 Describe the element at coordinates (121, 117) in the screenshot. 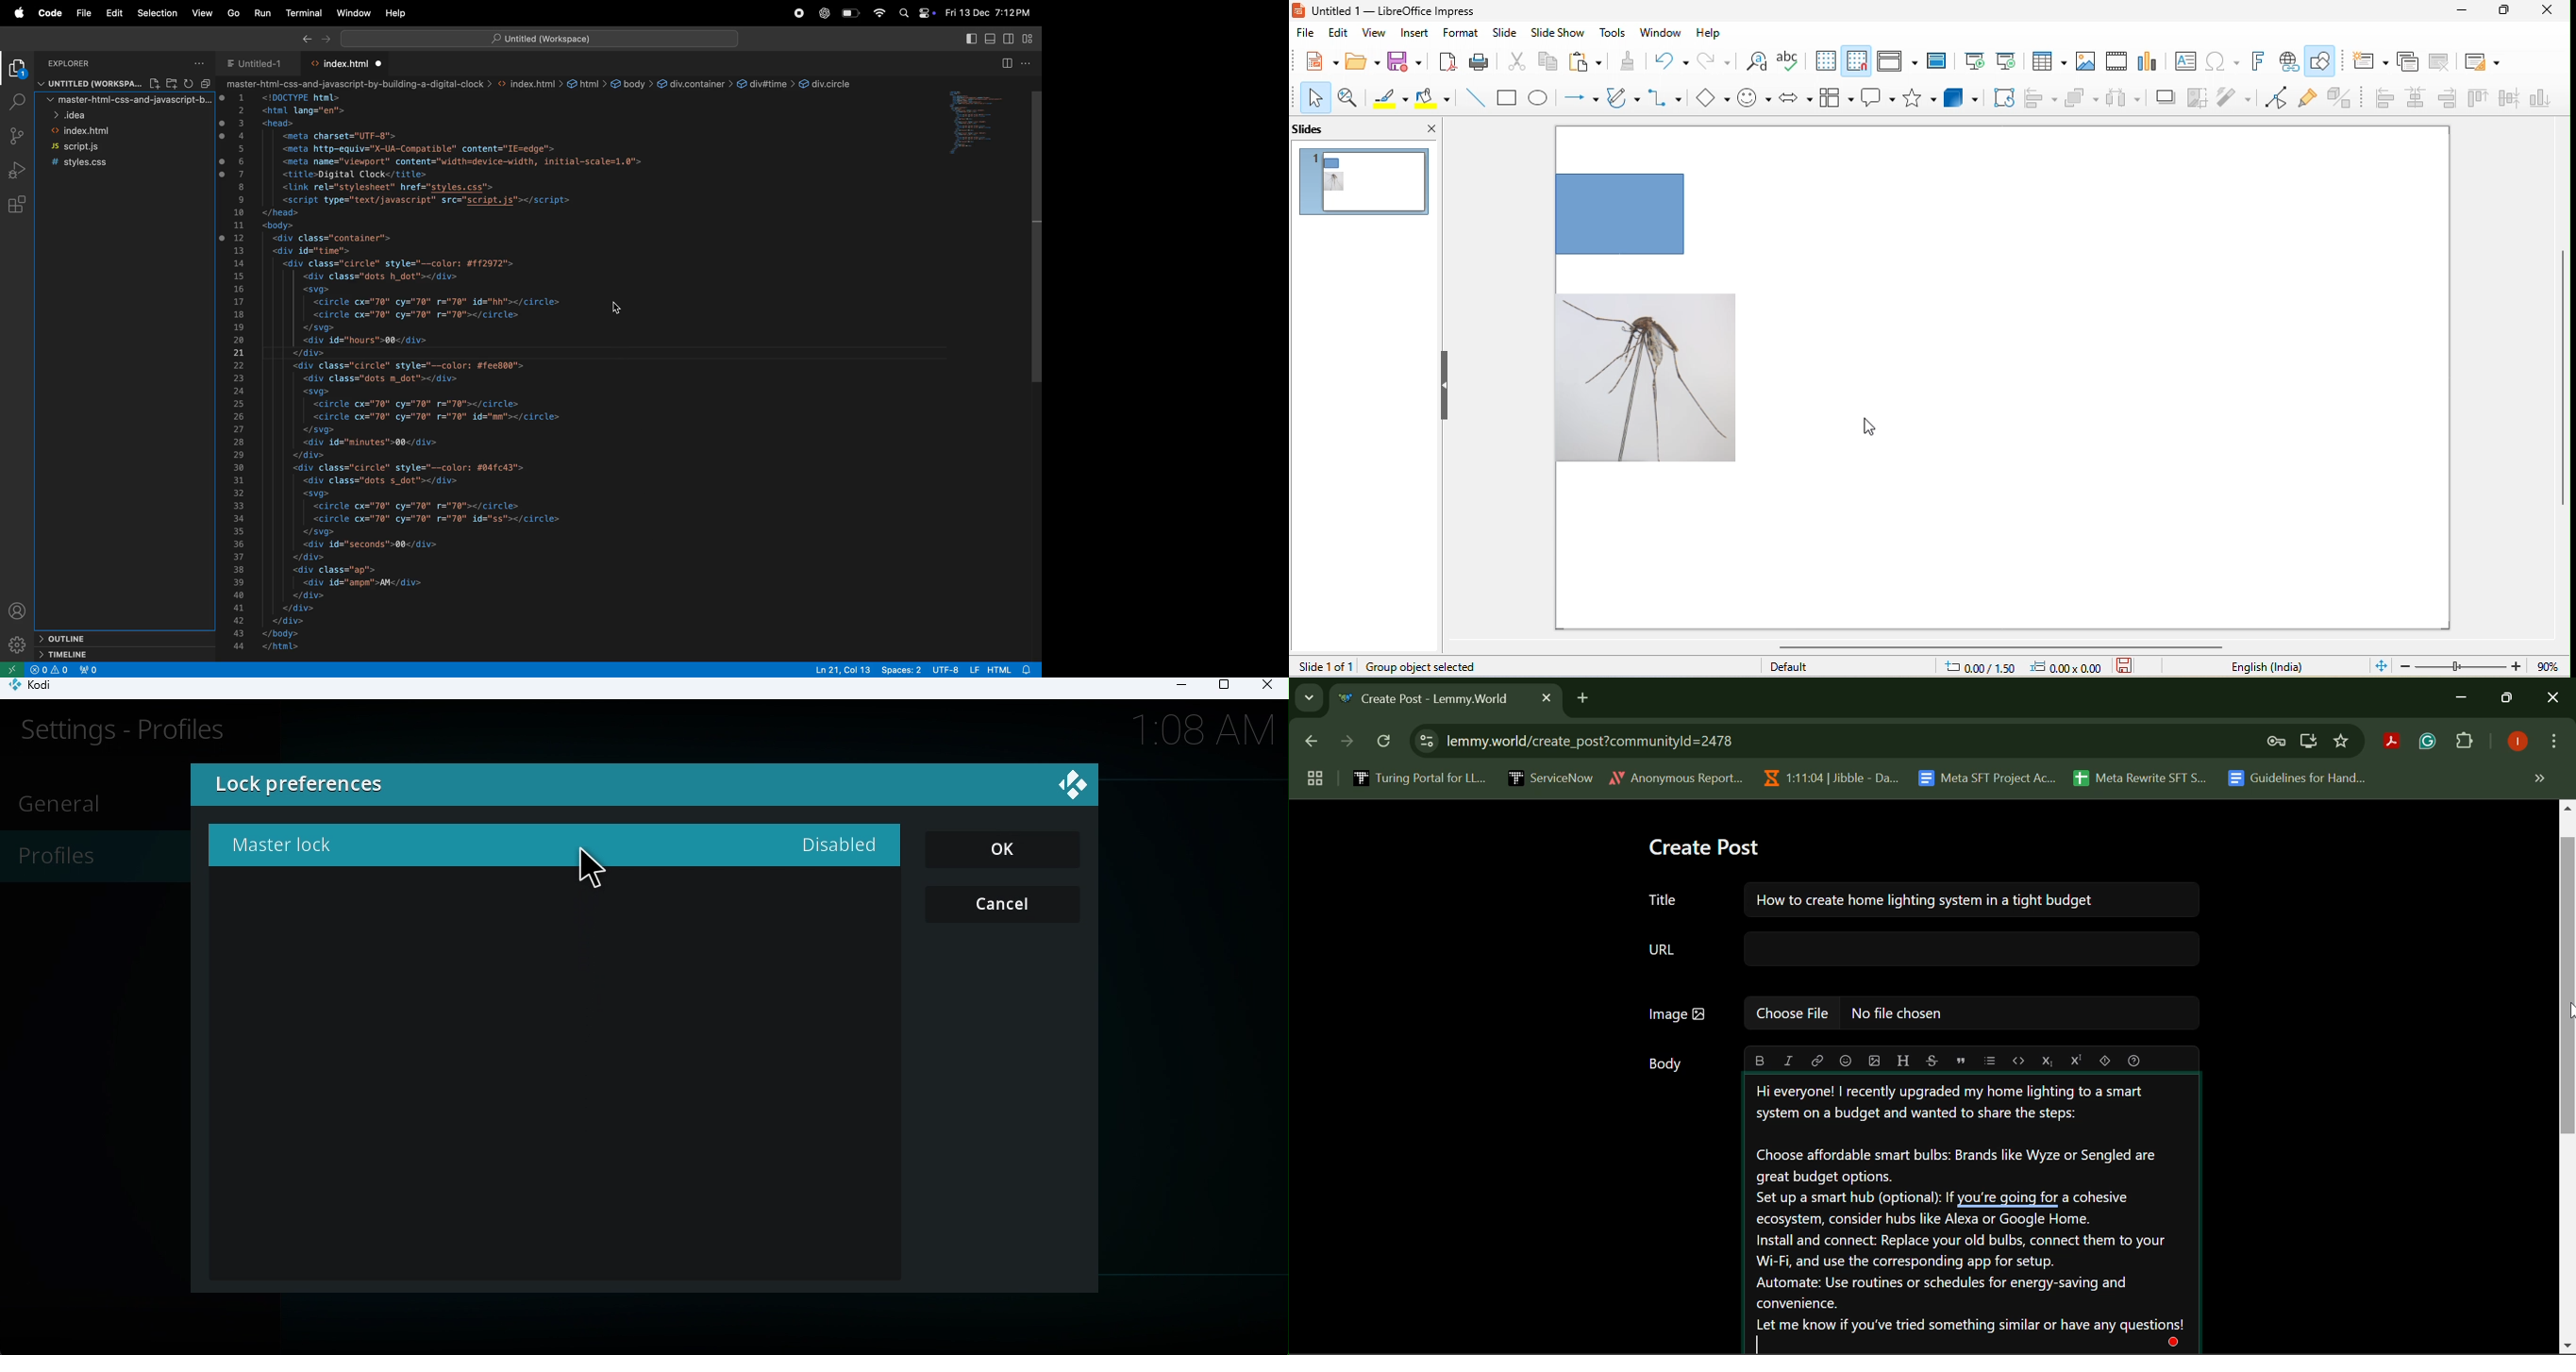

I see `idea` at that location.